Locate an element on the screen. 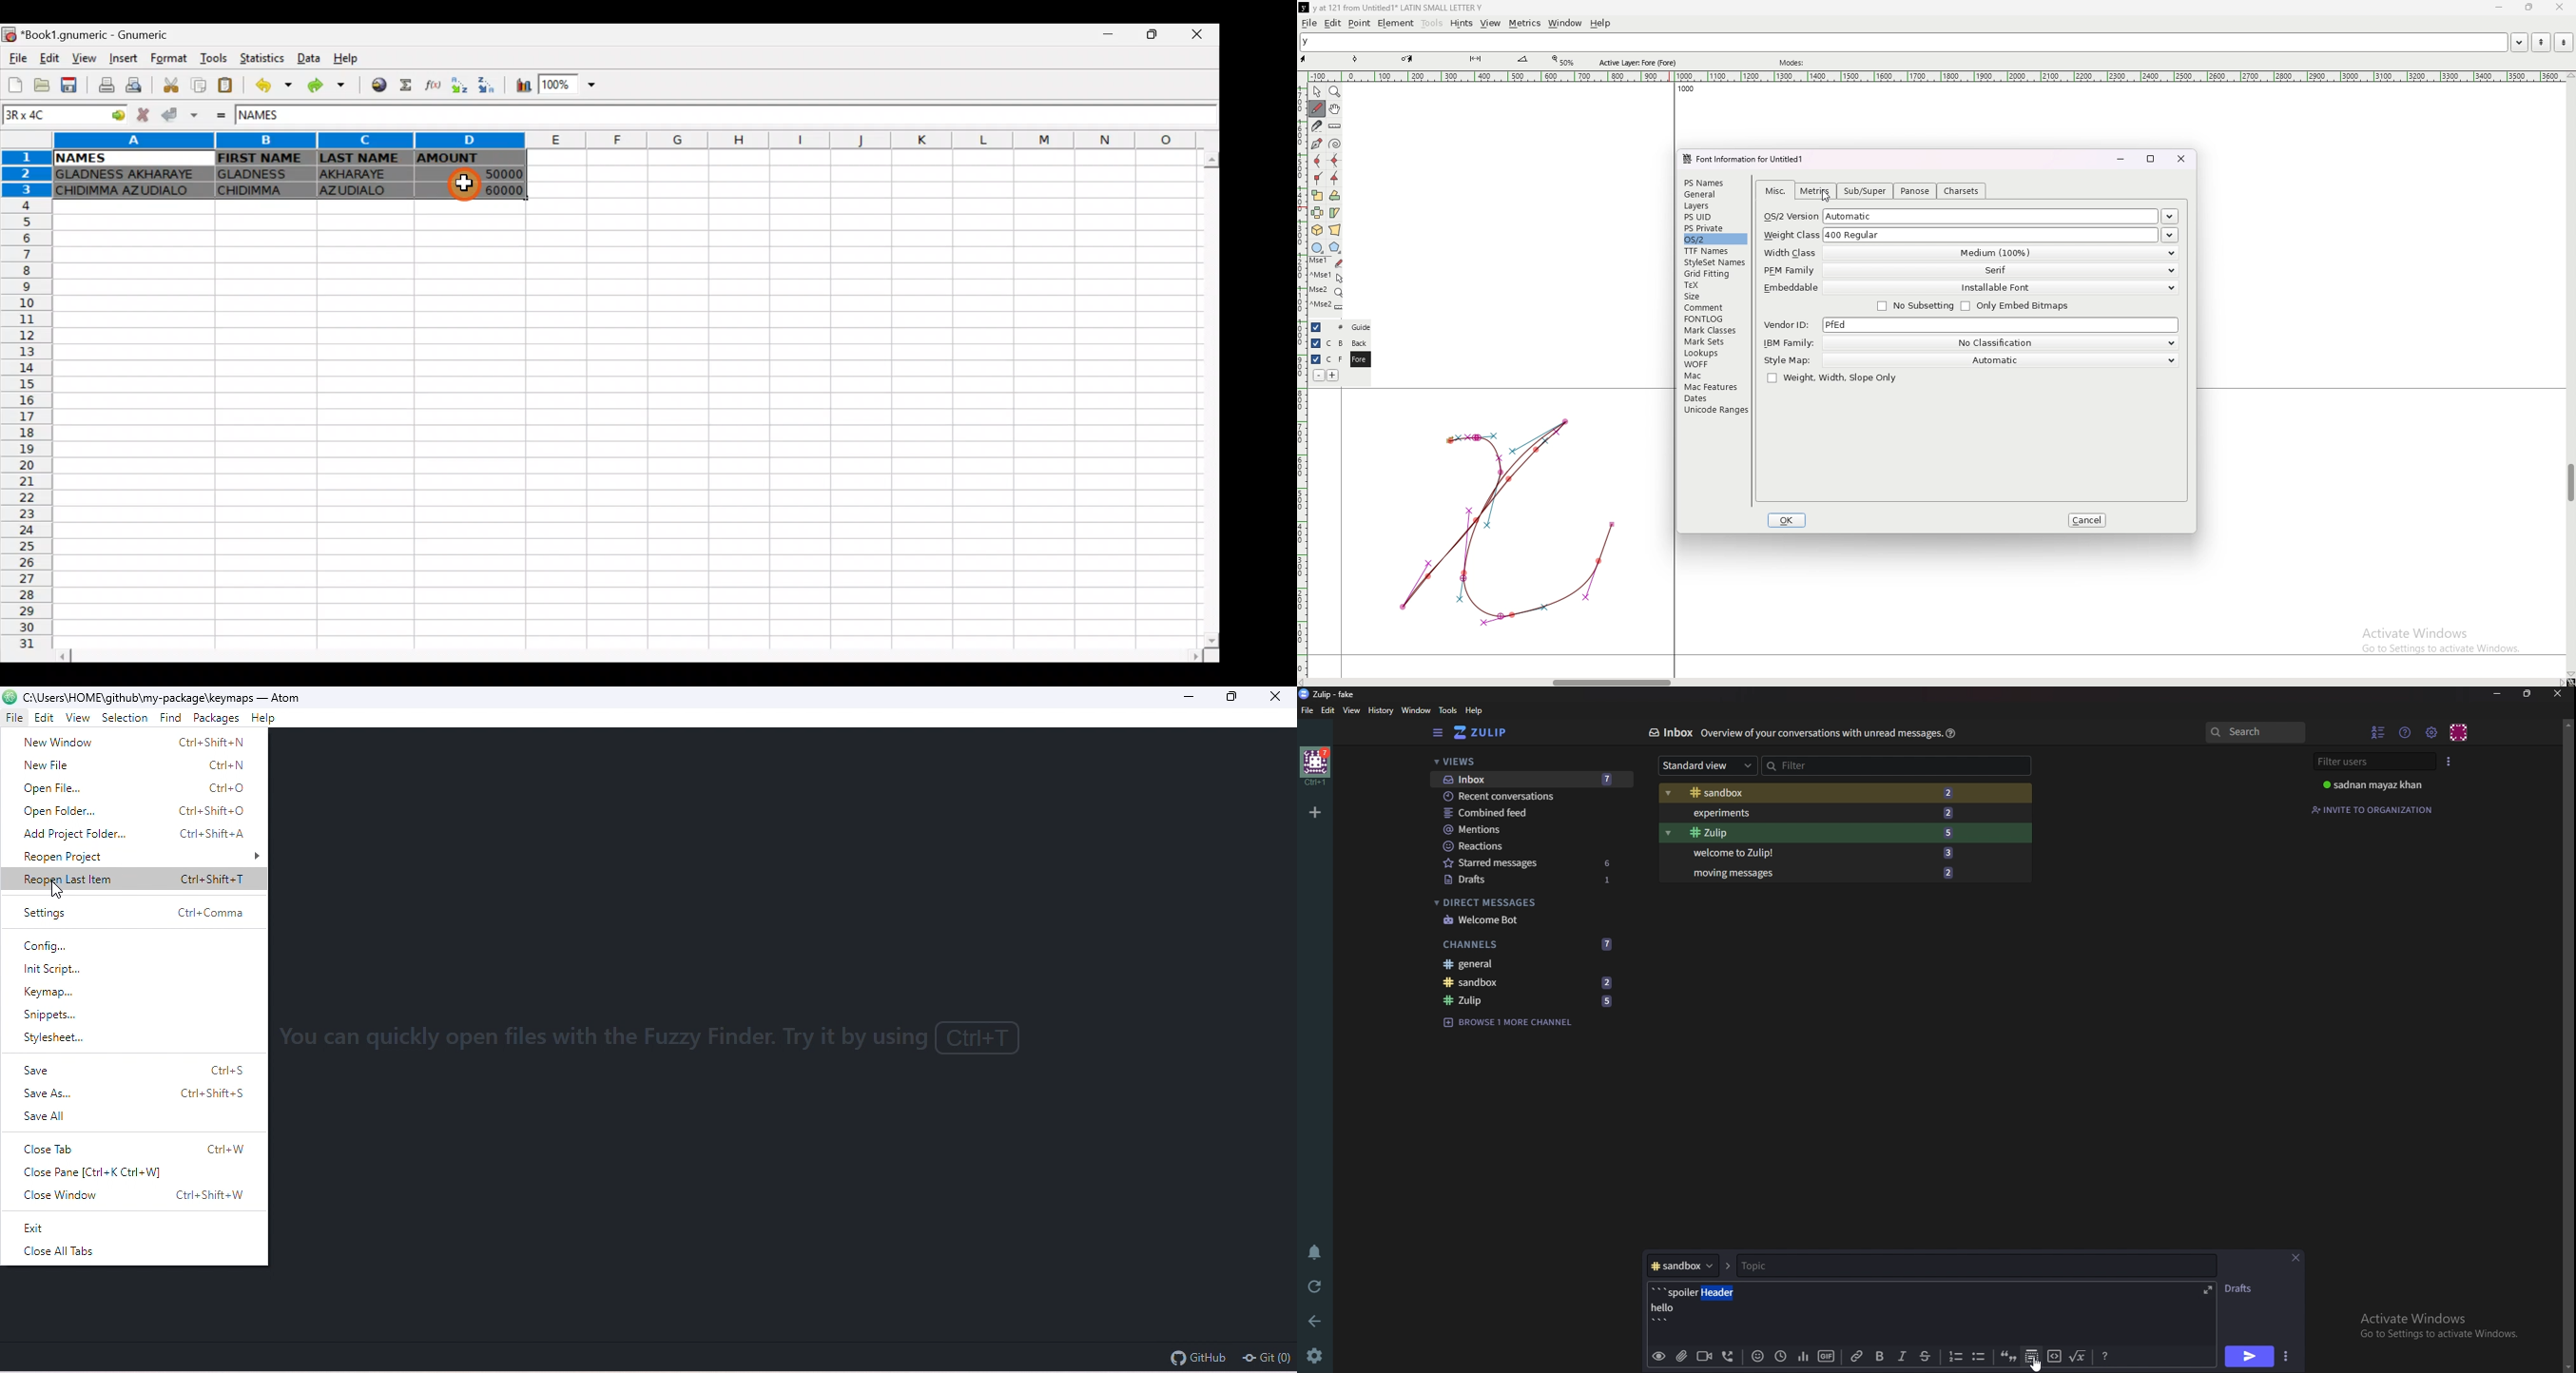 This screenshot has width=2576, height=1400. File is located at coordinates (1310, 710).